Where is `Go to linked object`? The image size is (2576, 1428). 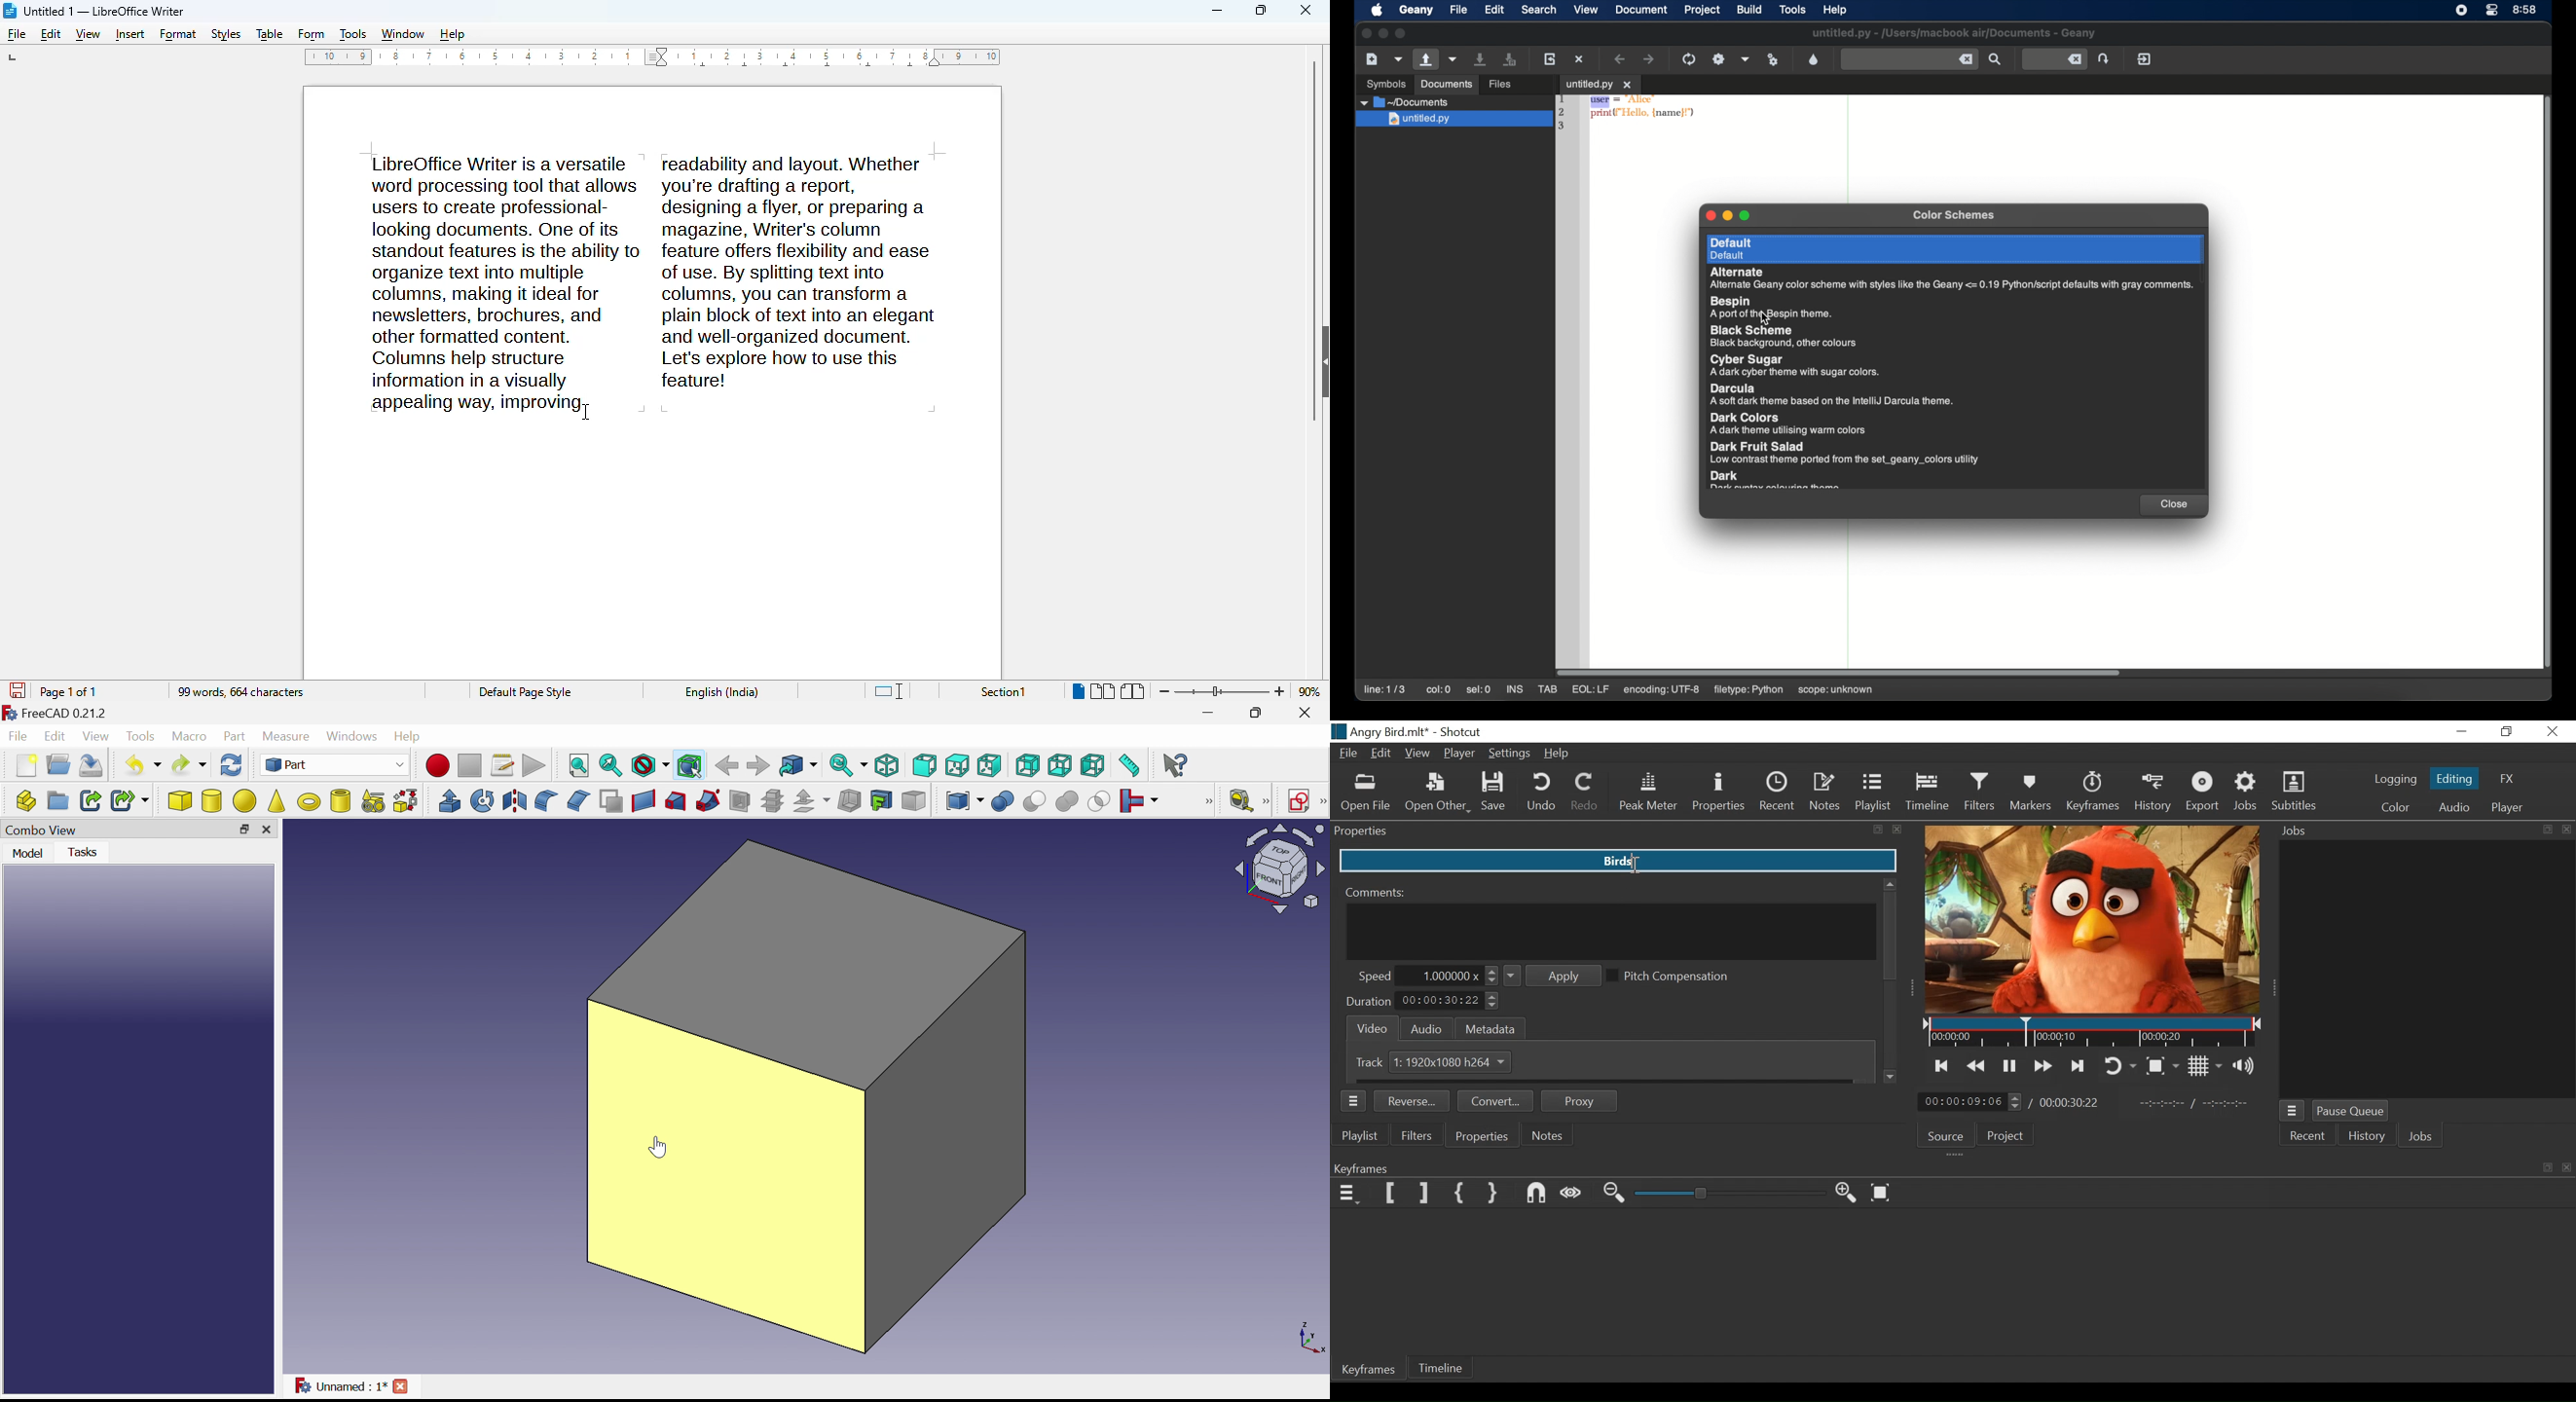
Go to linked object is located at coordinates (798, 766).